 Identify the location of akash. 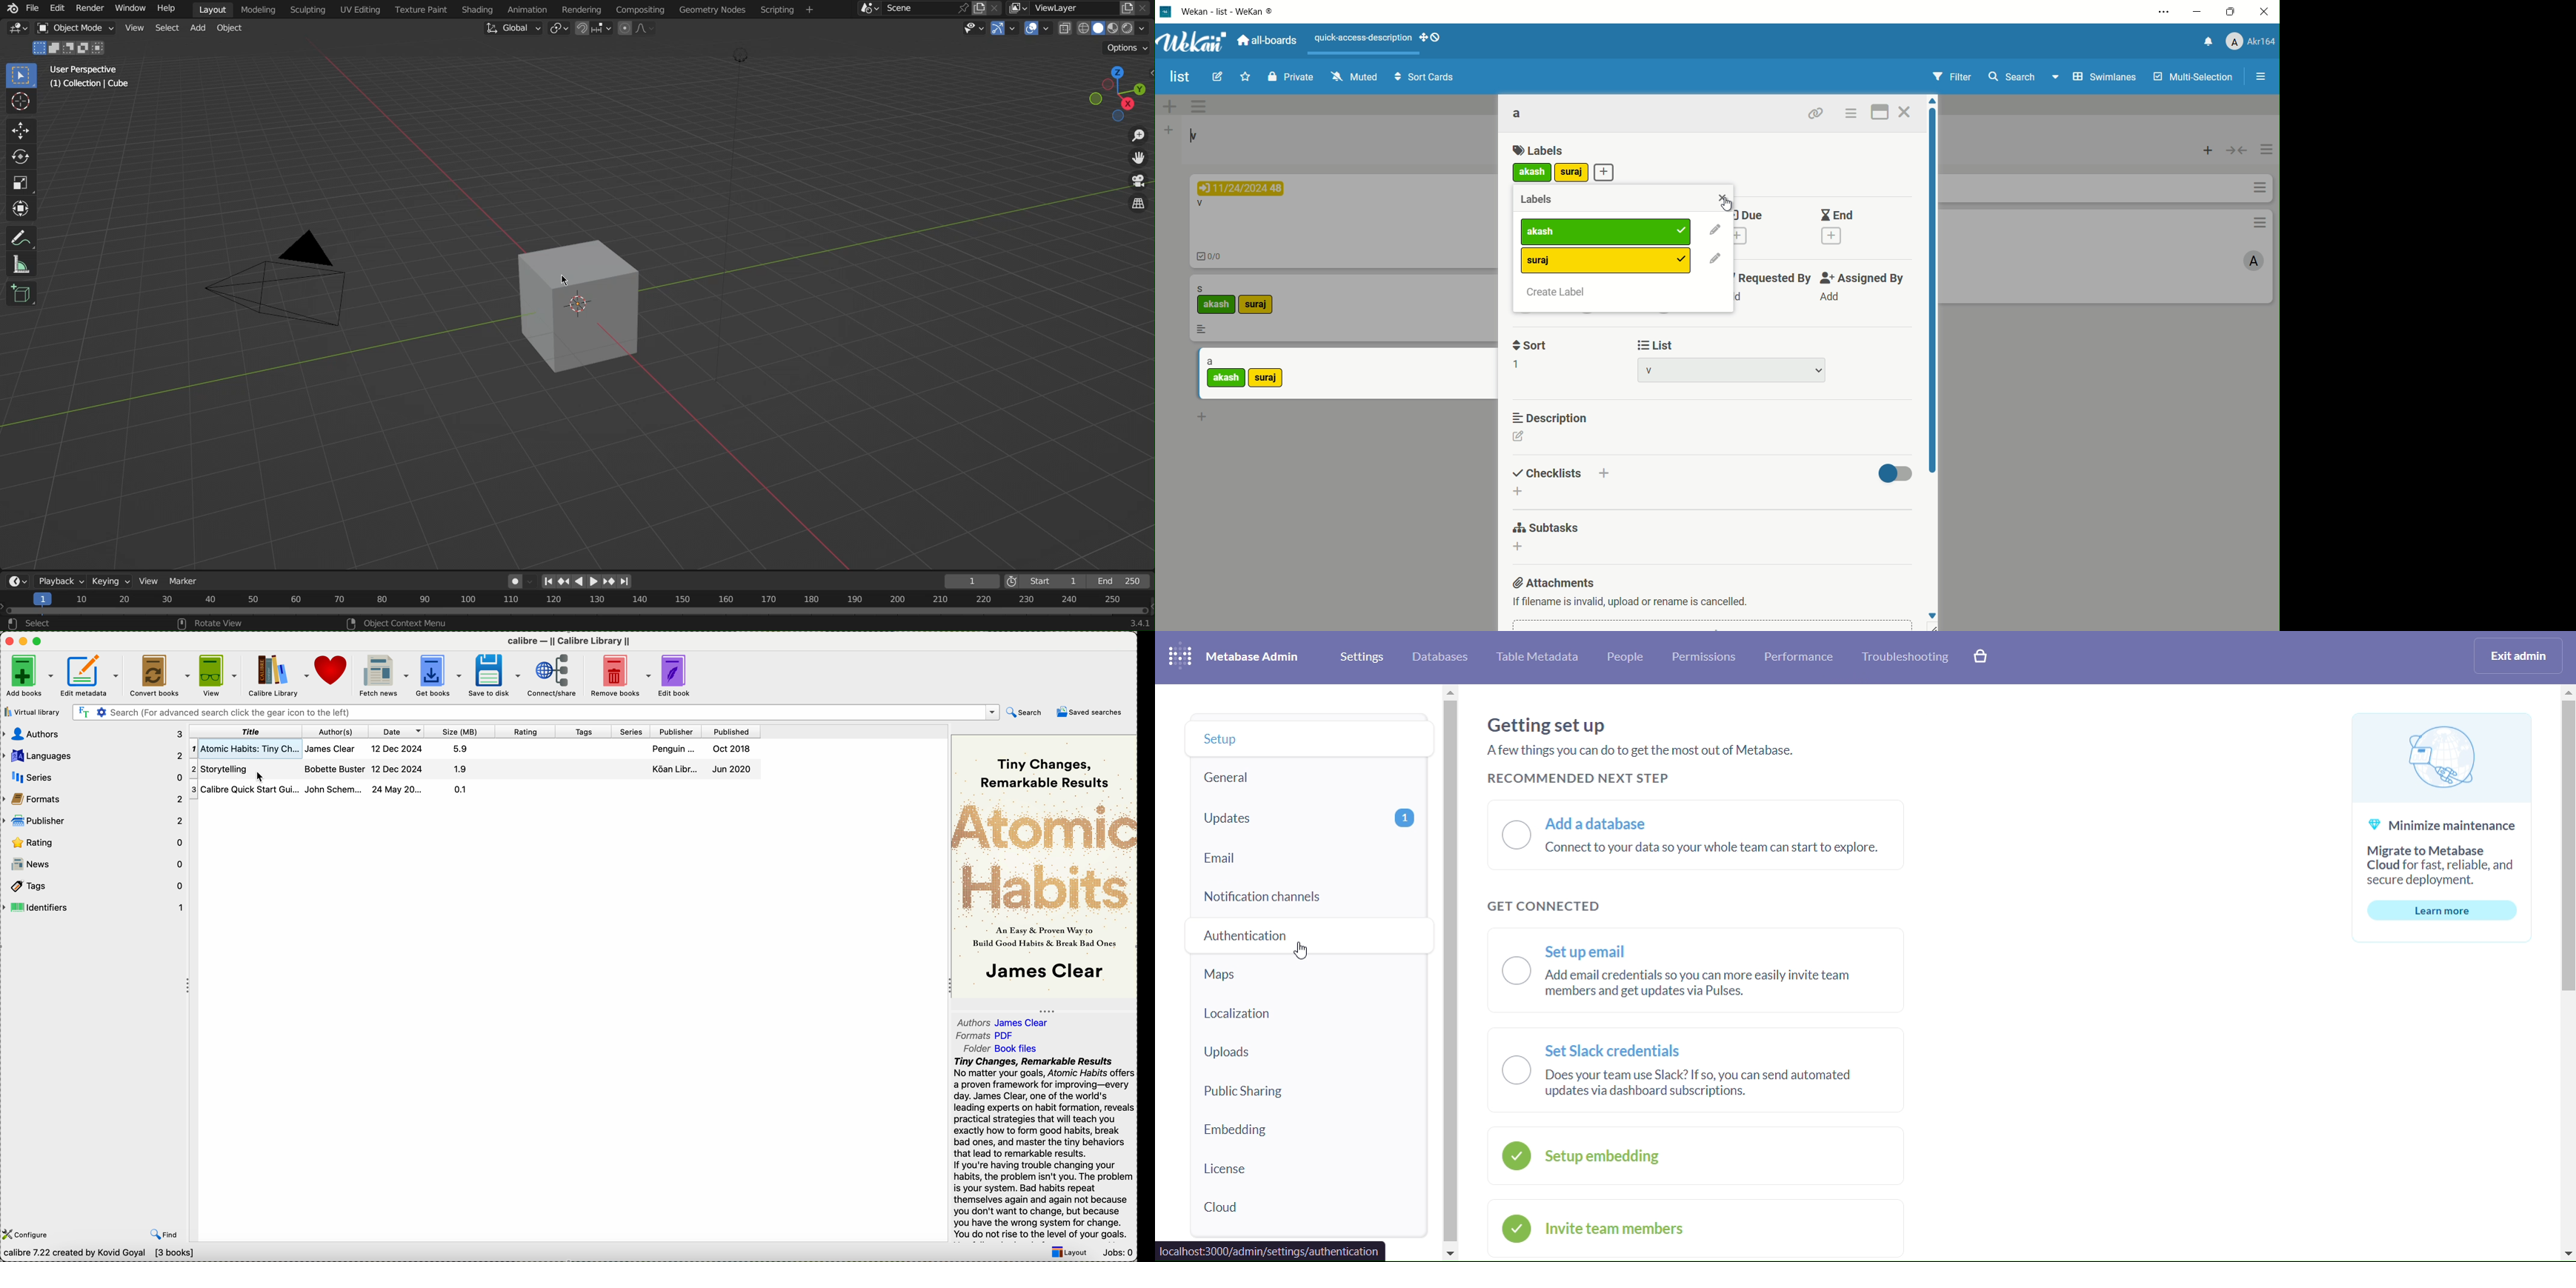
(1532, 174).